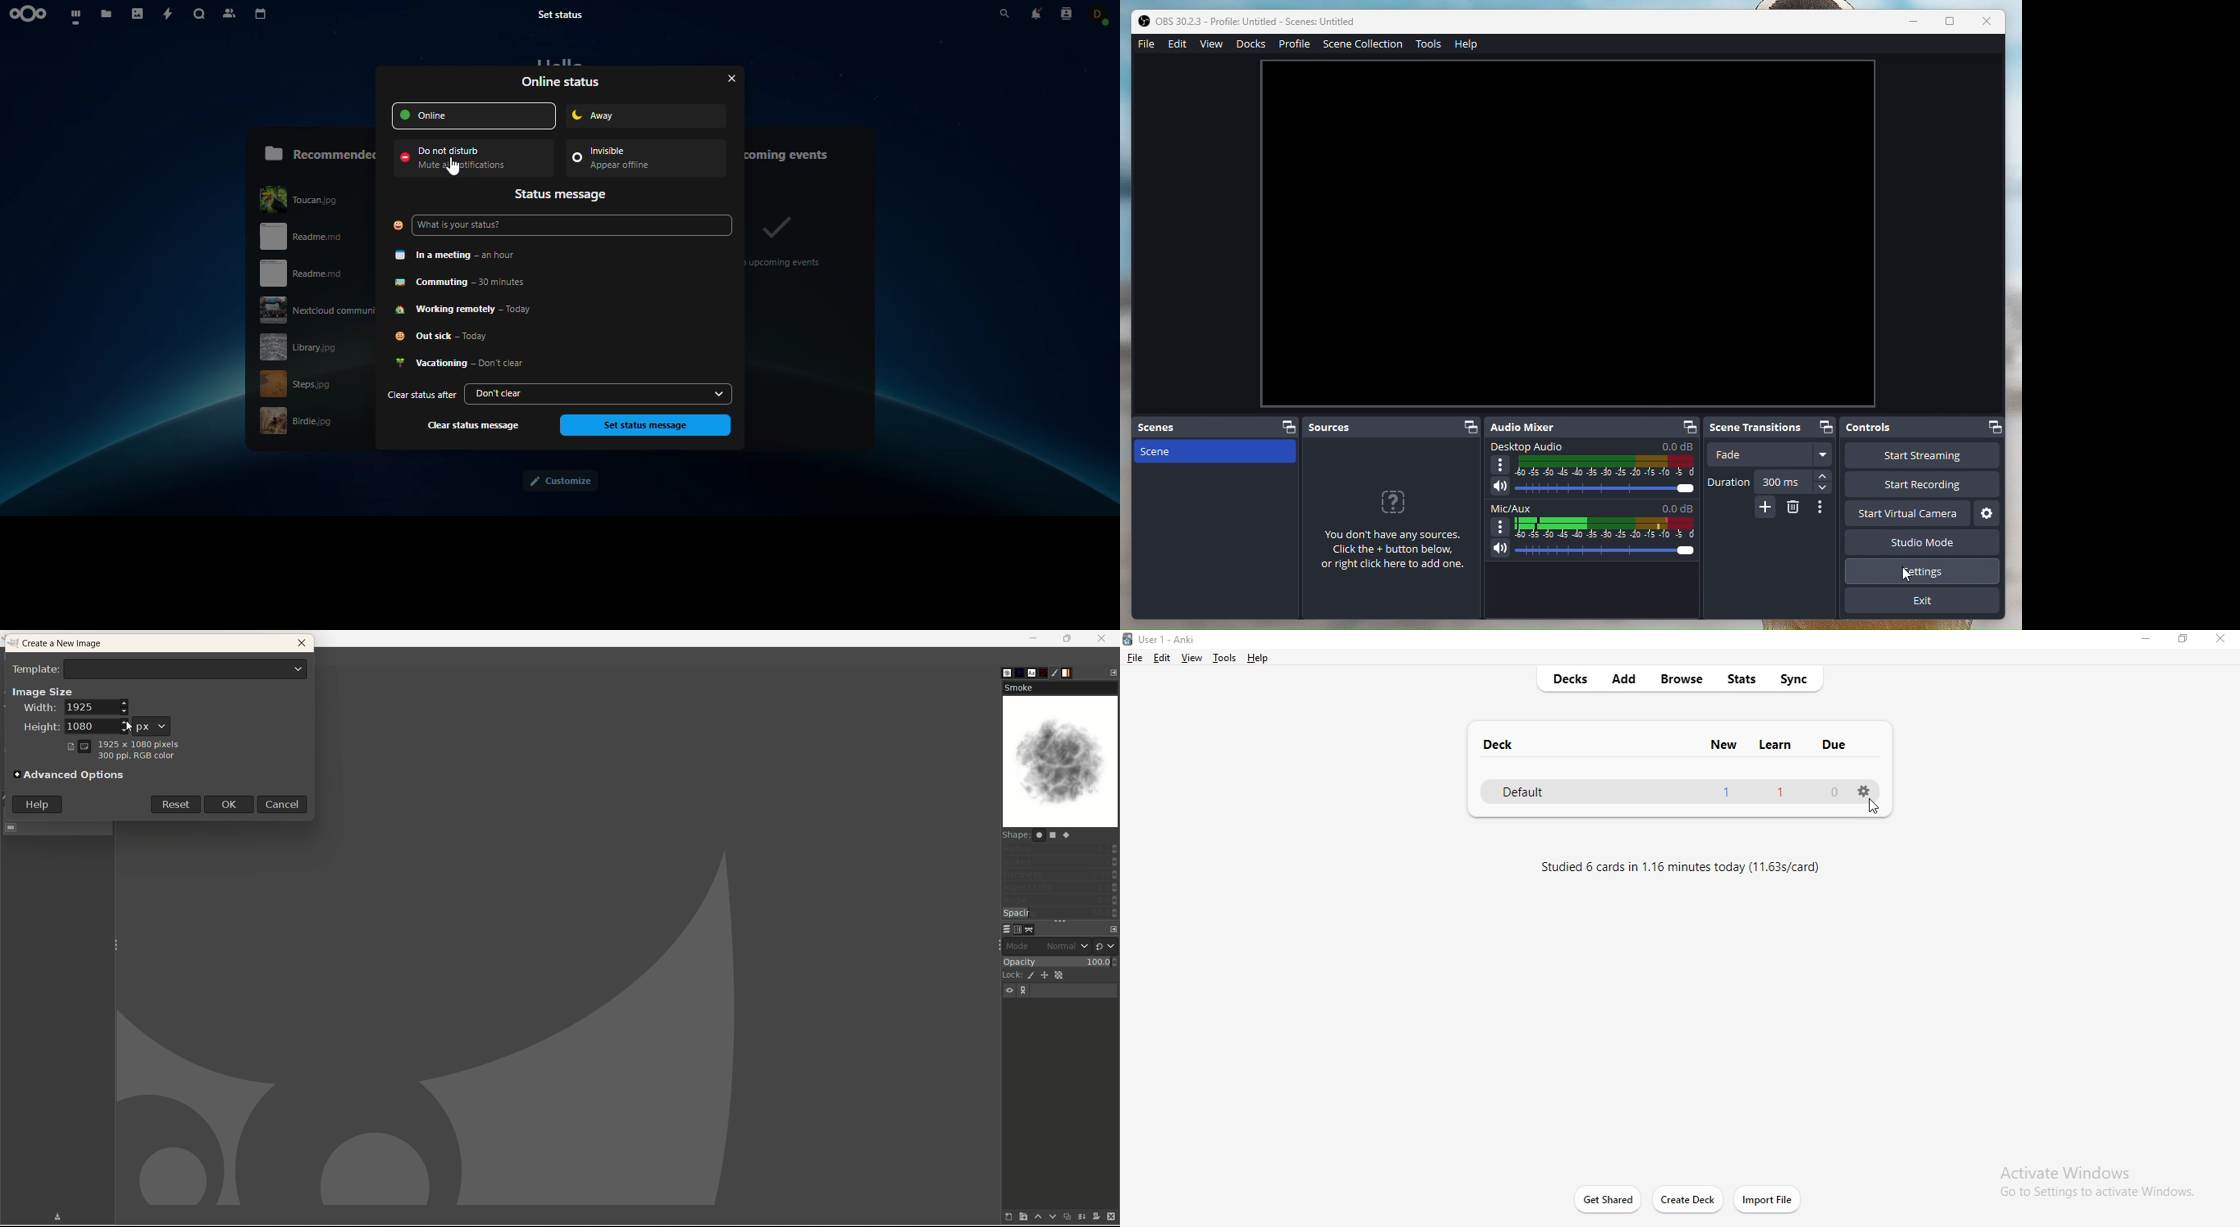 The width and height of the screenshot is (2240, 1232). Describe the element at coordinates (262, 15) in the screenshot. I see `calendar` at that location.